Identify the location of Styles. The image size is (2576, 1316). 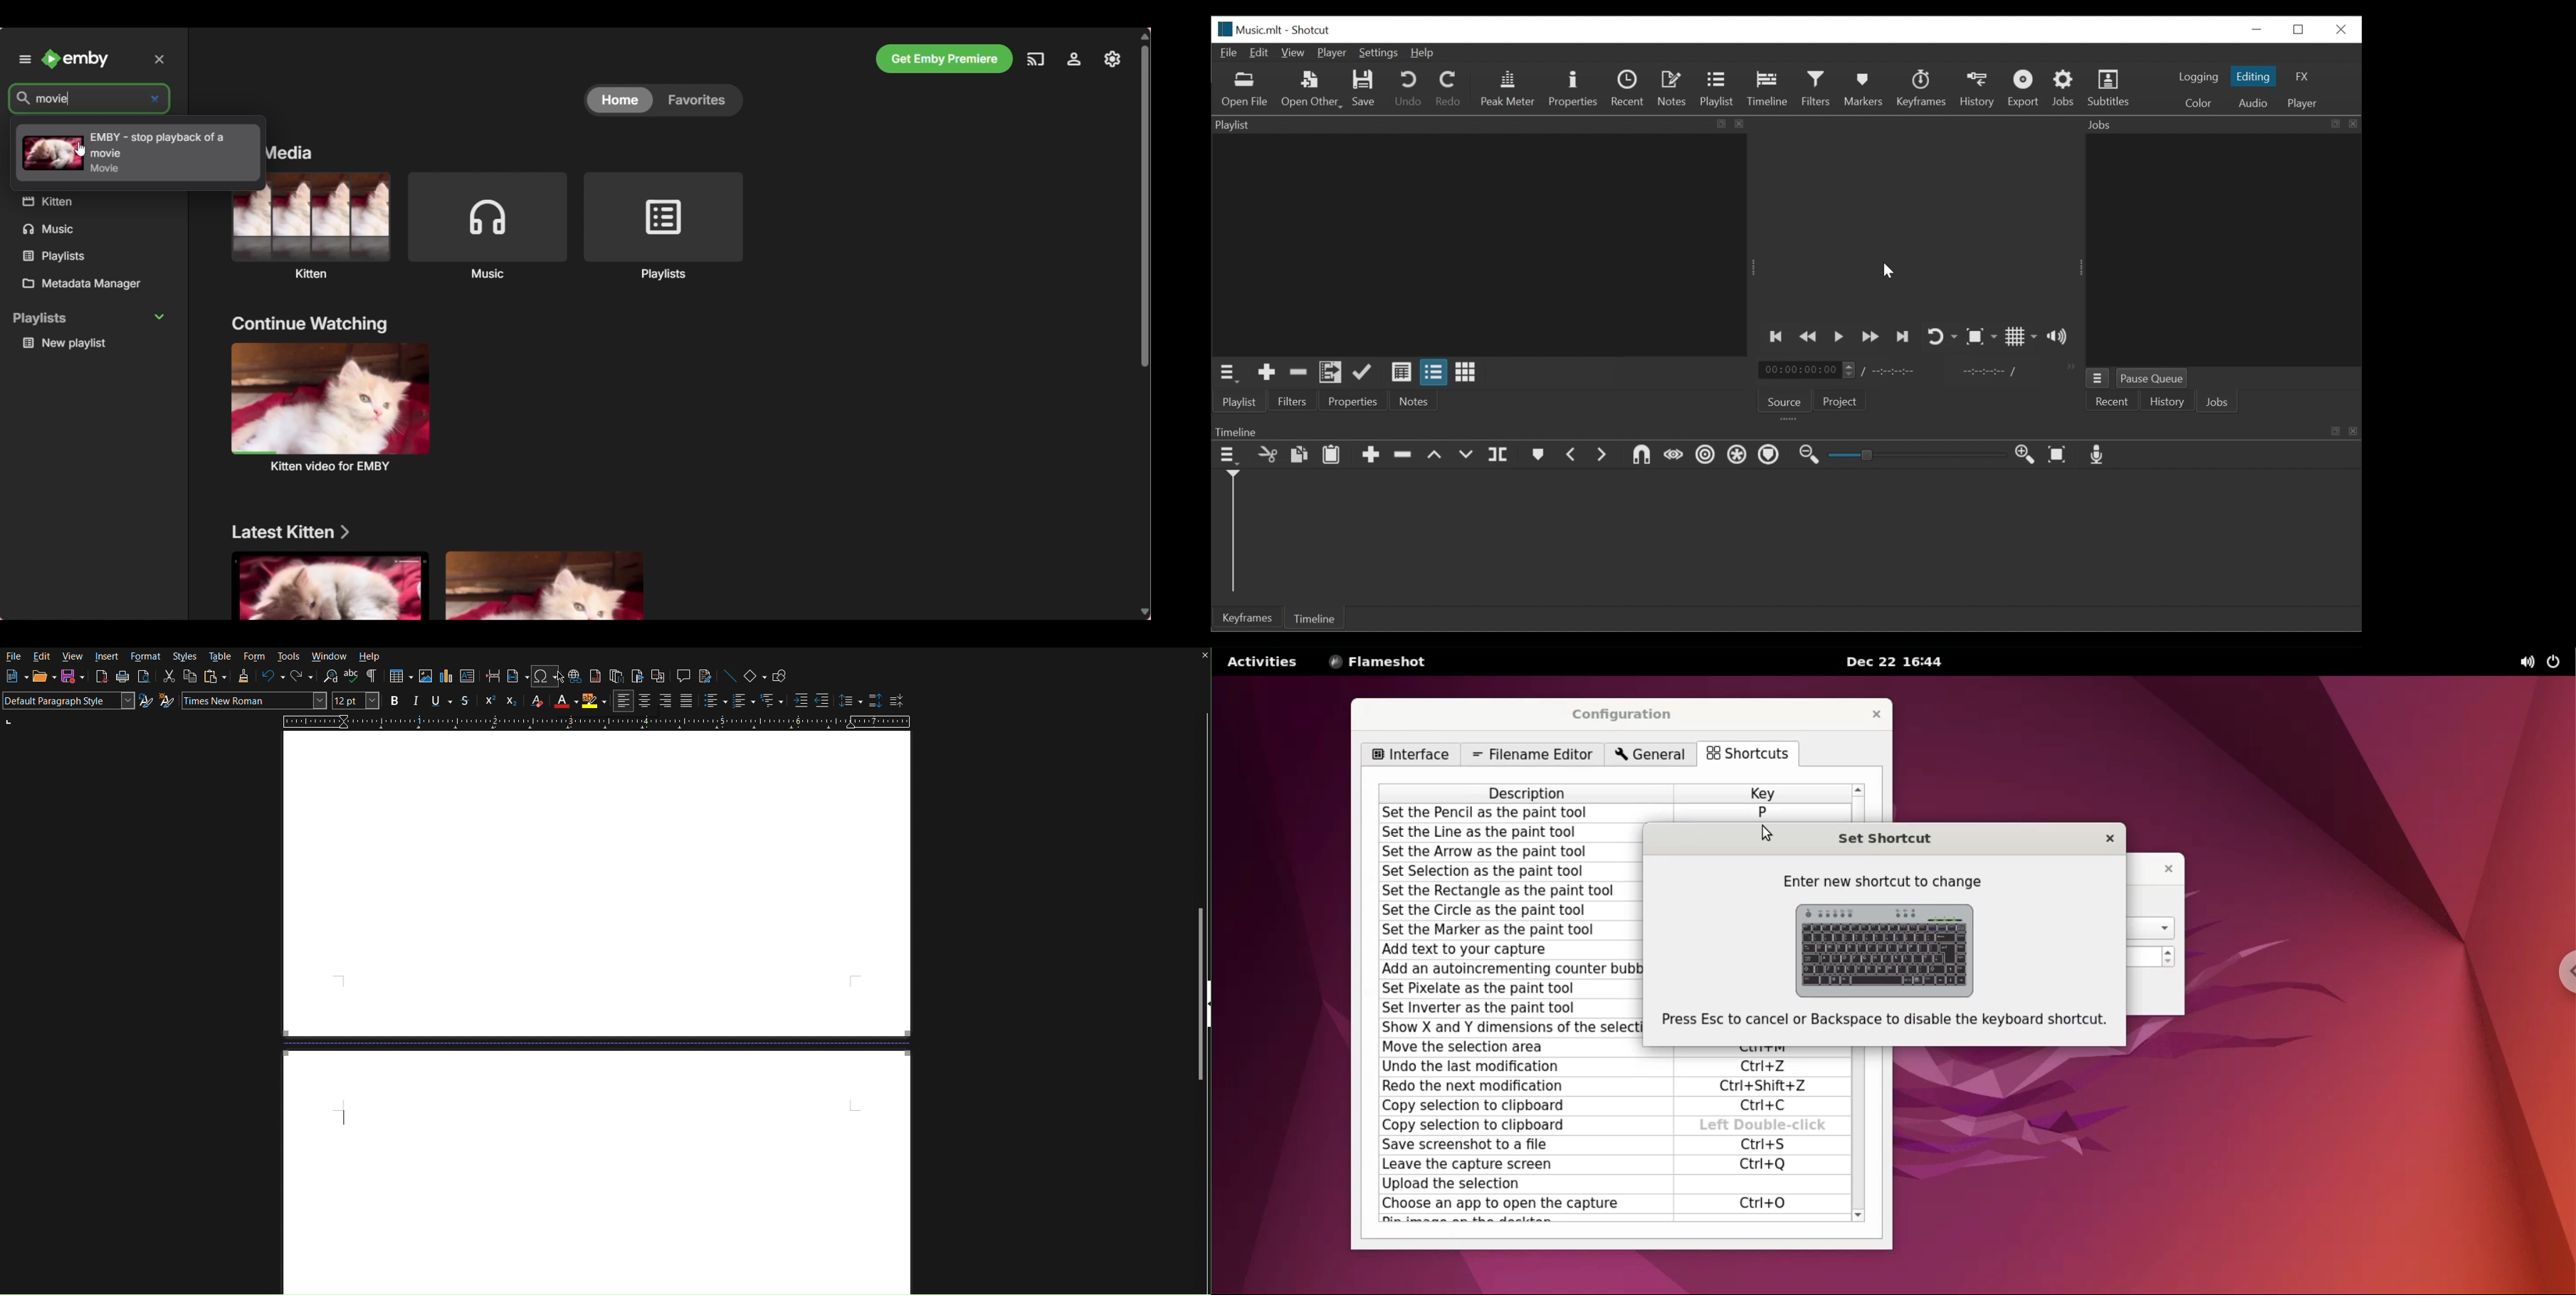
(185, 657).